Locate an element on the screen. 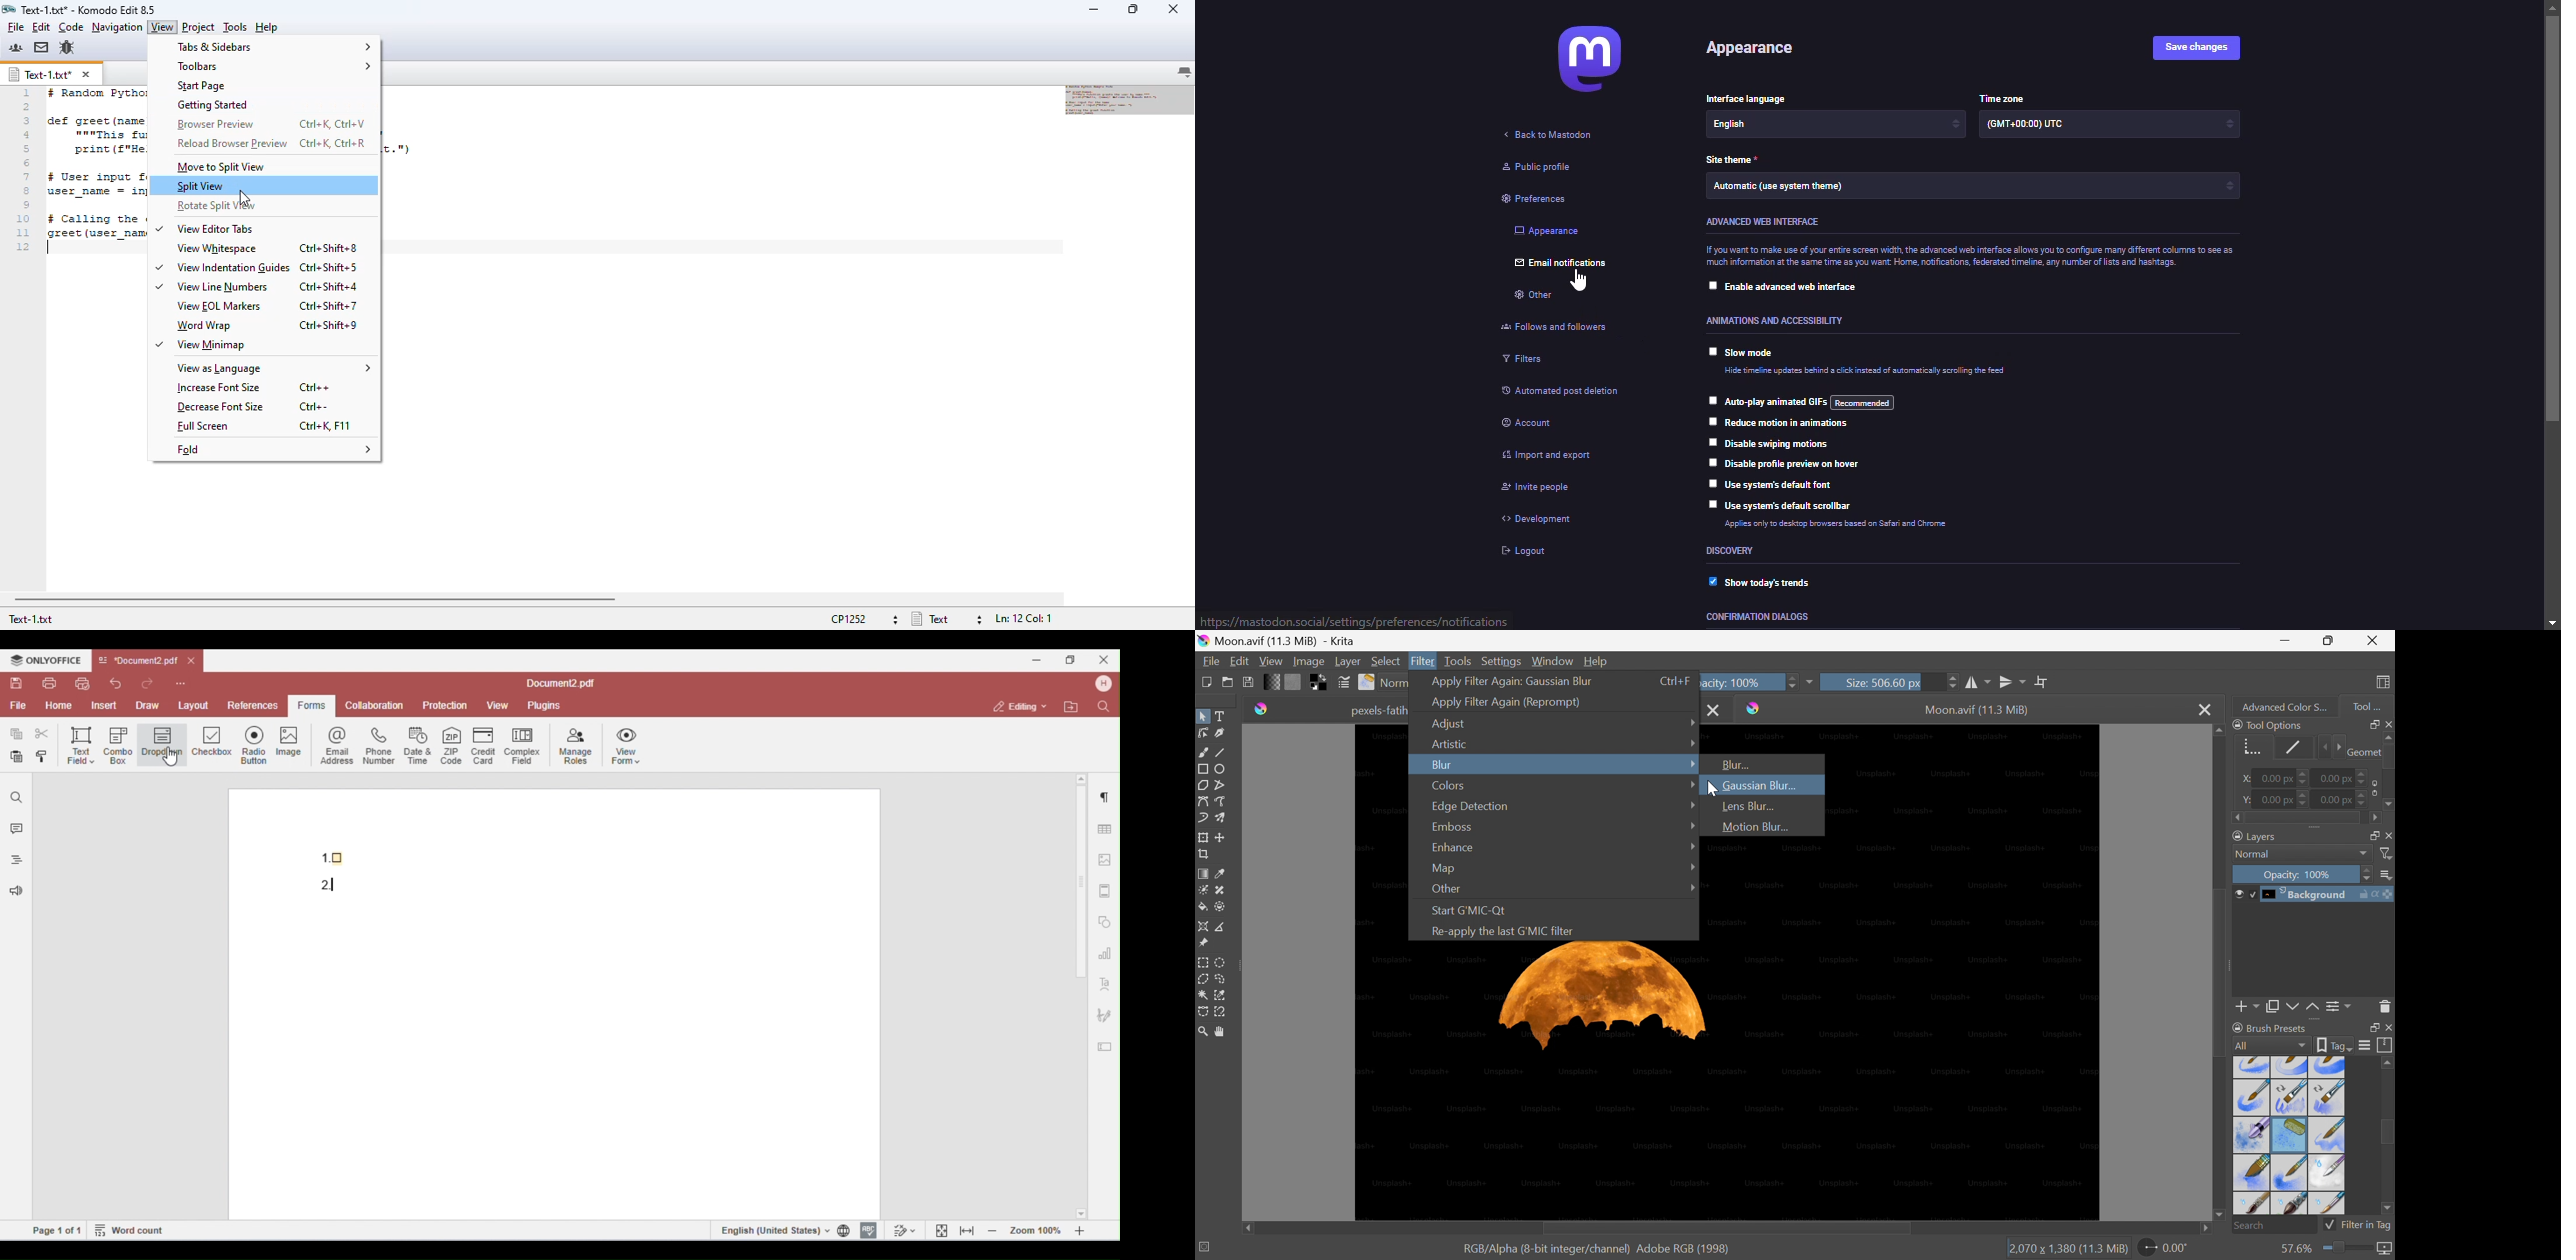  Layer is located at coordinates (1348, 662).